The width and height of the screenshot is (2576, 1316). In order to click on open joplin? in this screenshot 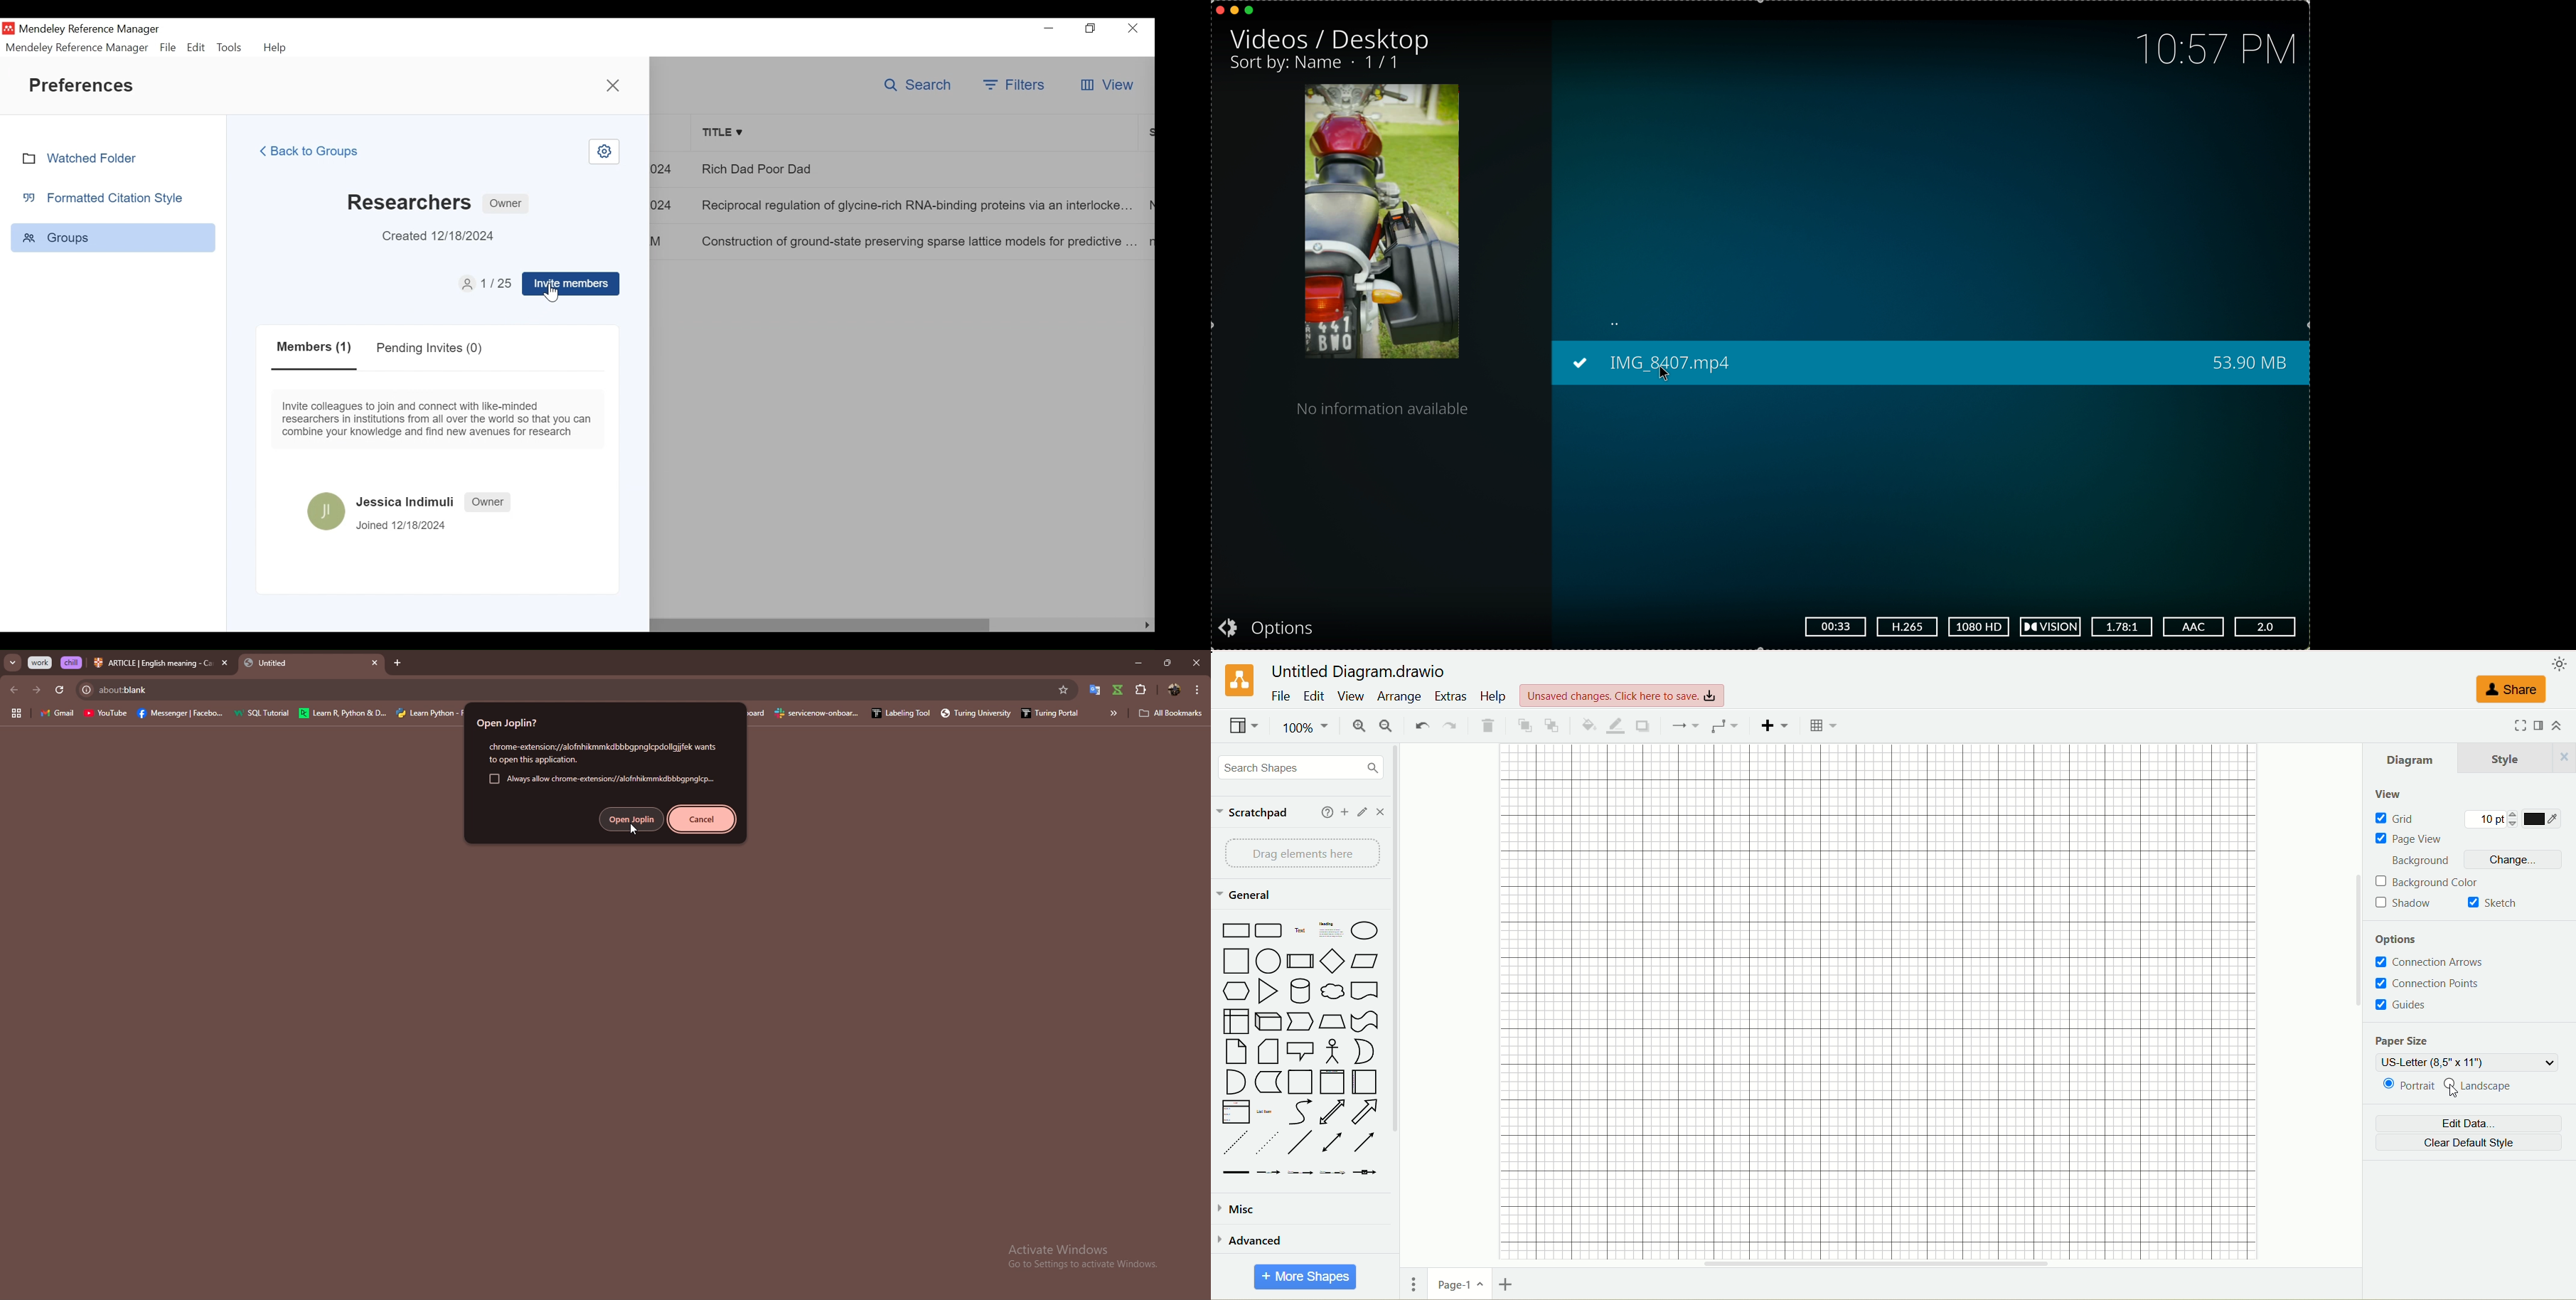, I will do `click(514, 722)`.